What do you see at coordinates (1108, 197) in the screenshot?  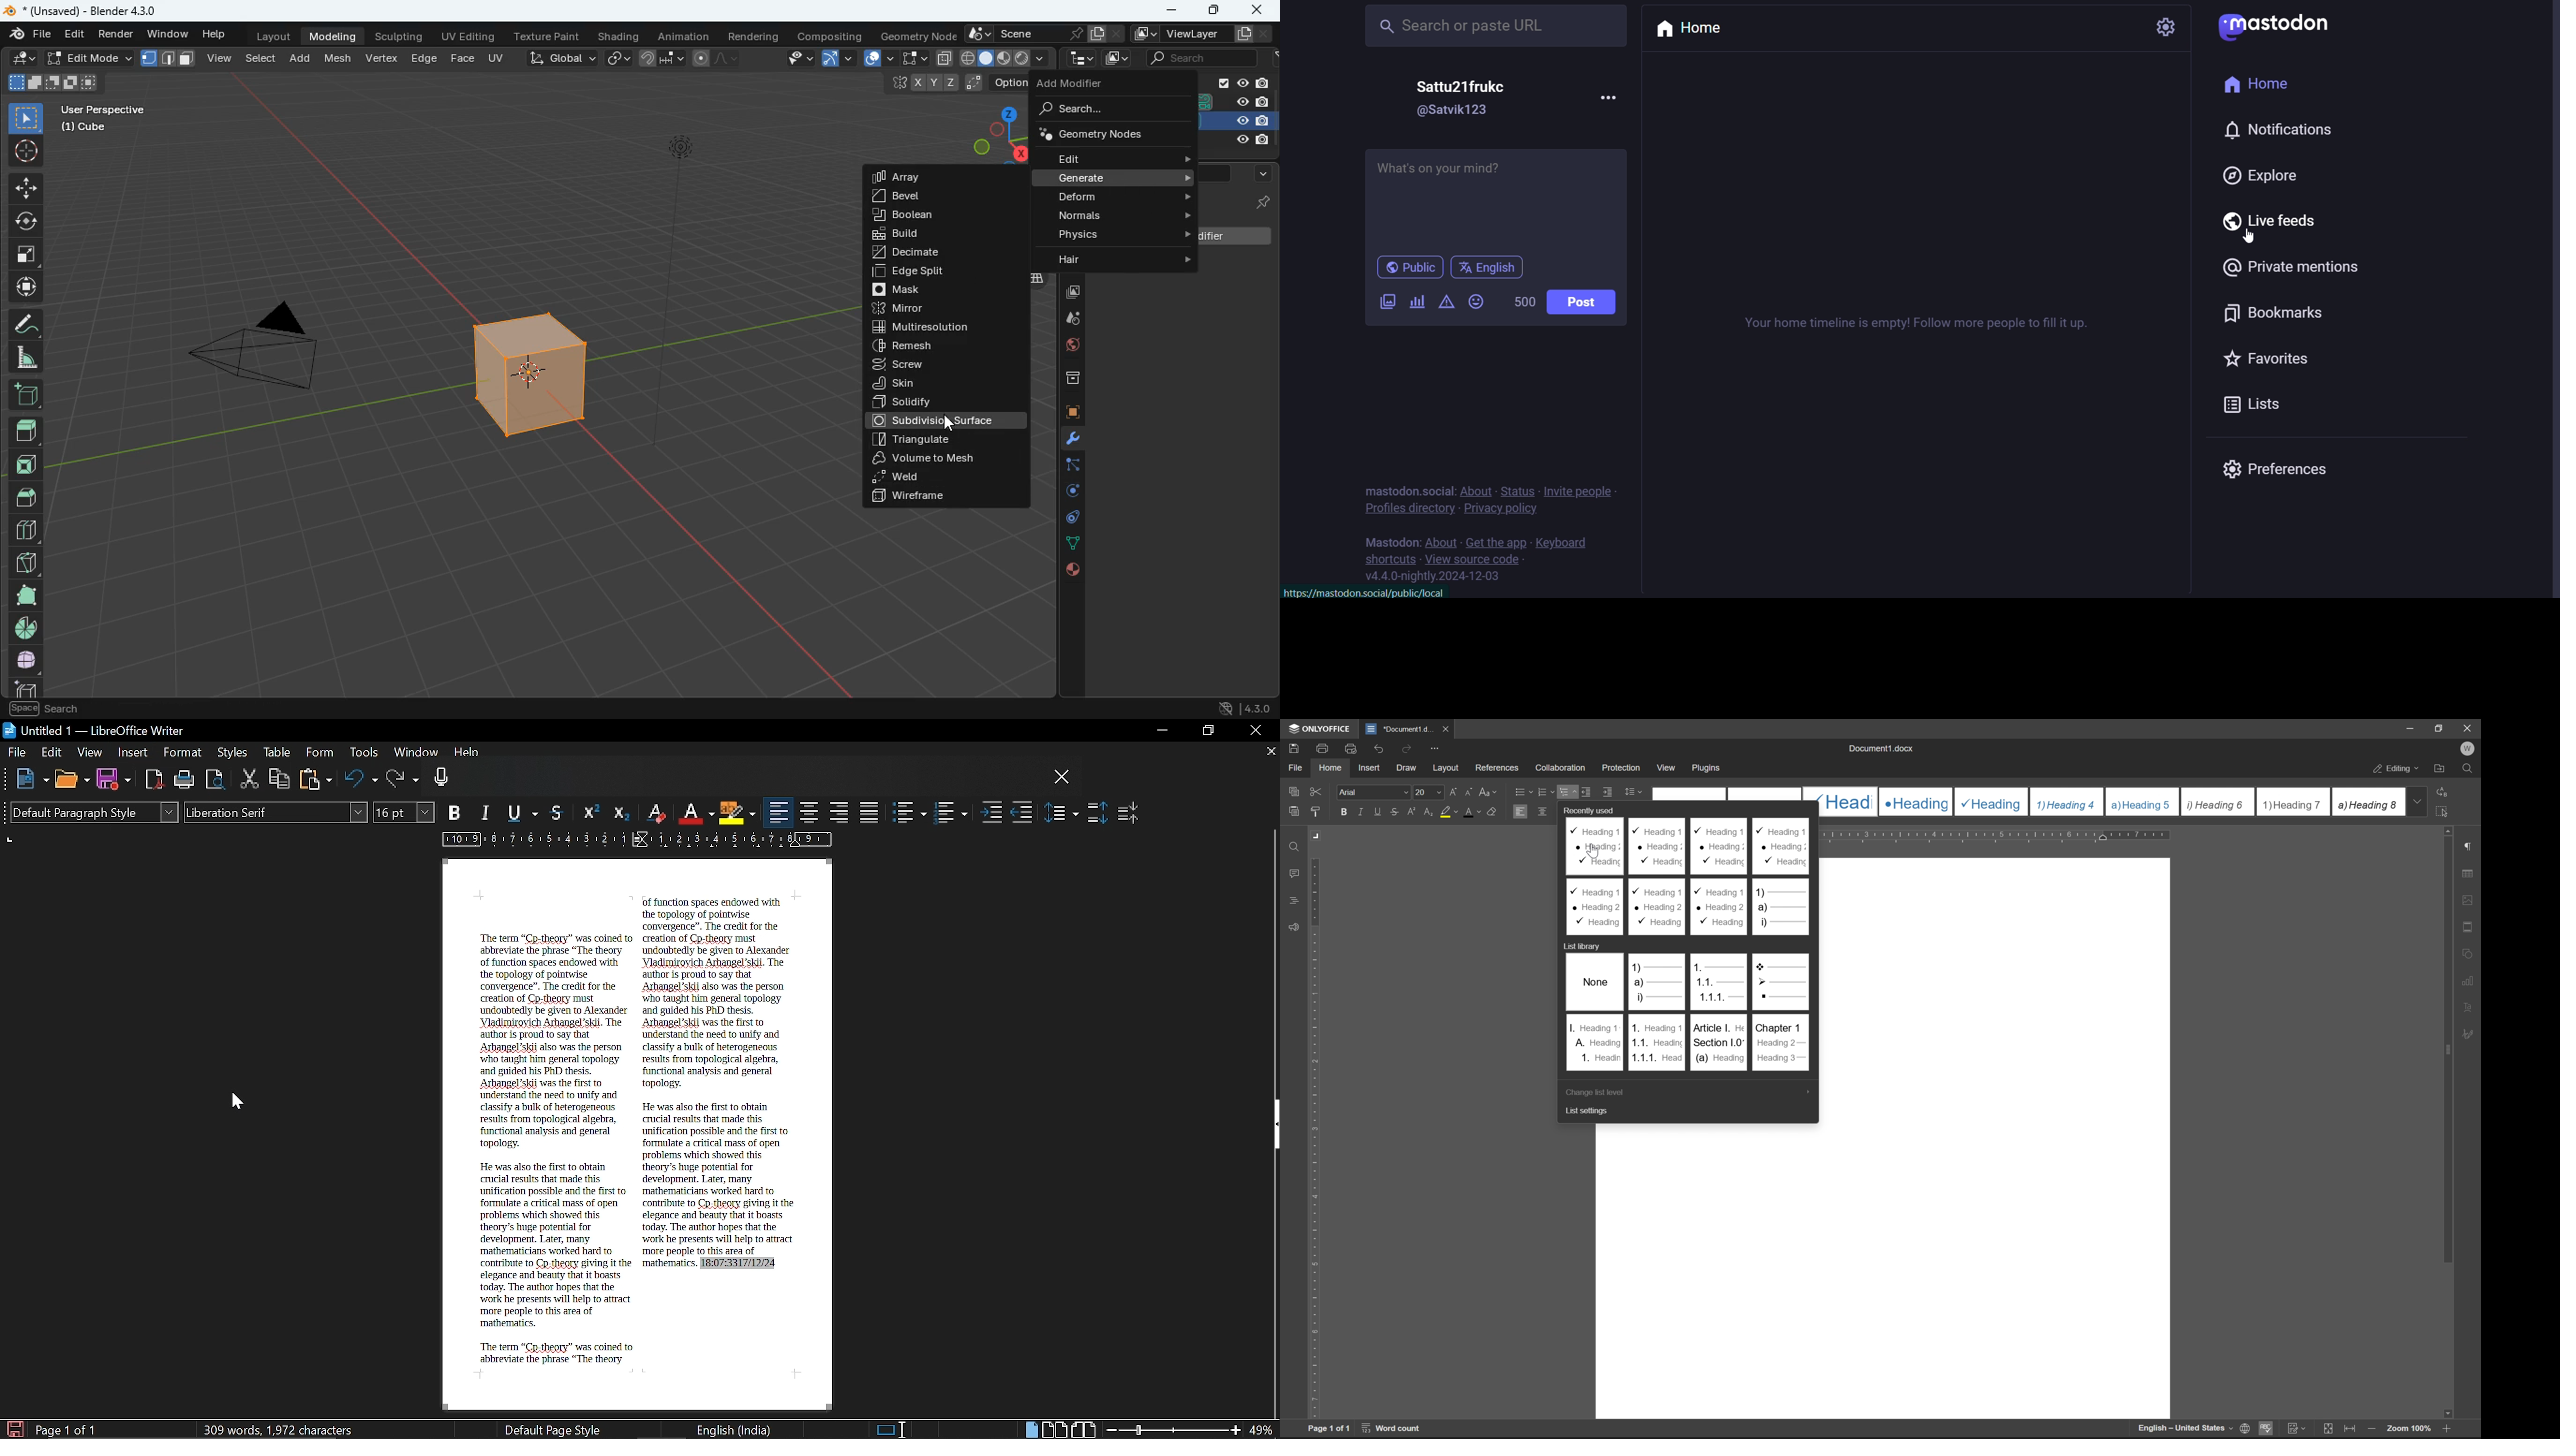 I see `deform` at bounding box center [1108, 197].